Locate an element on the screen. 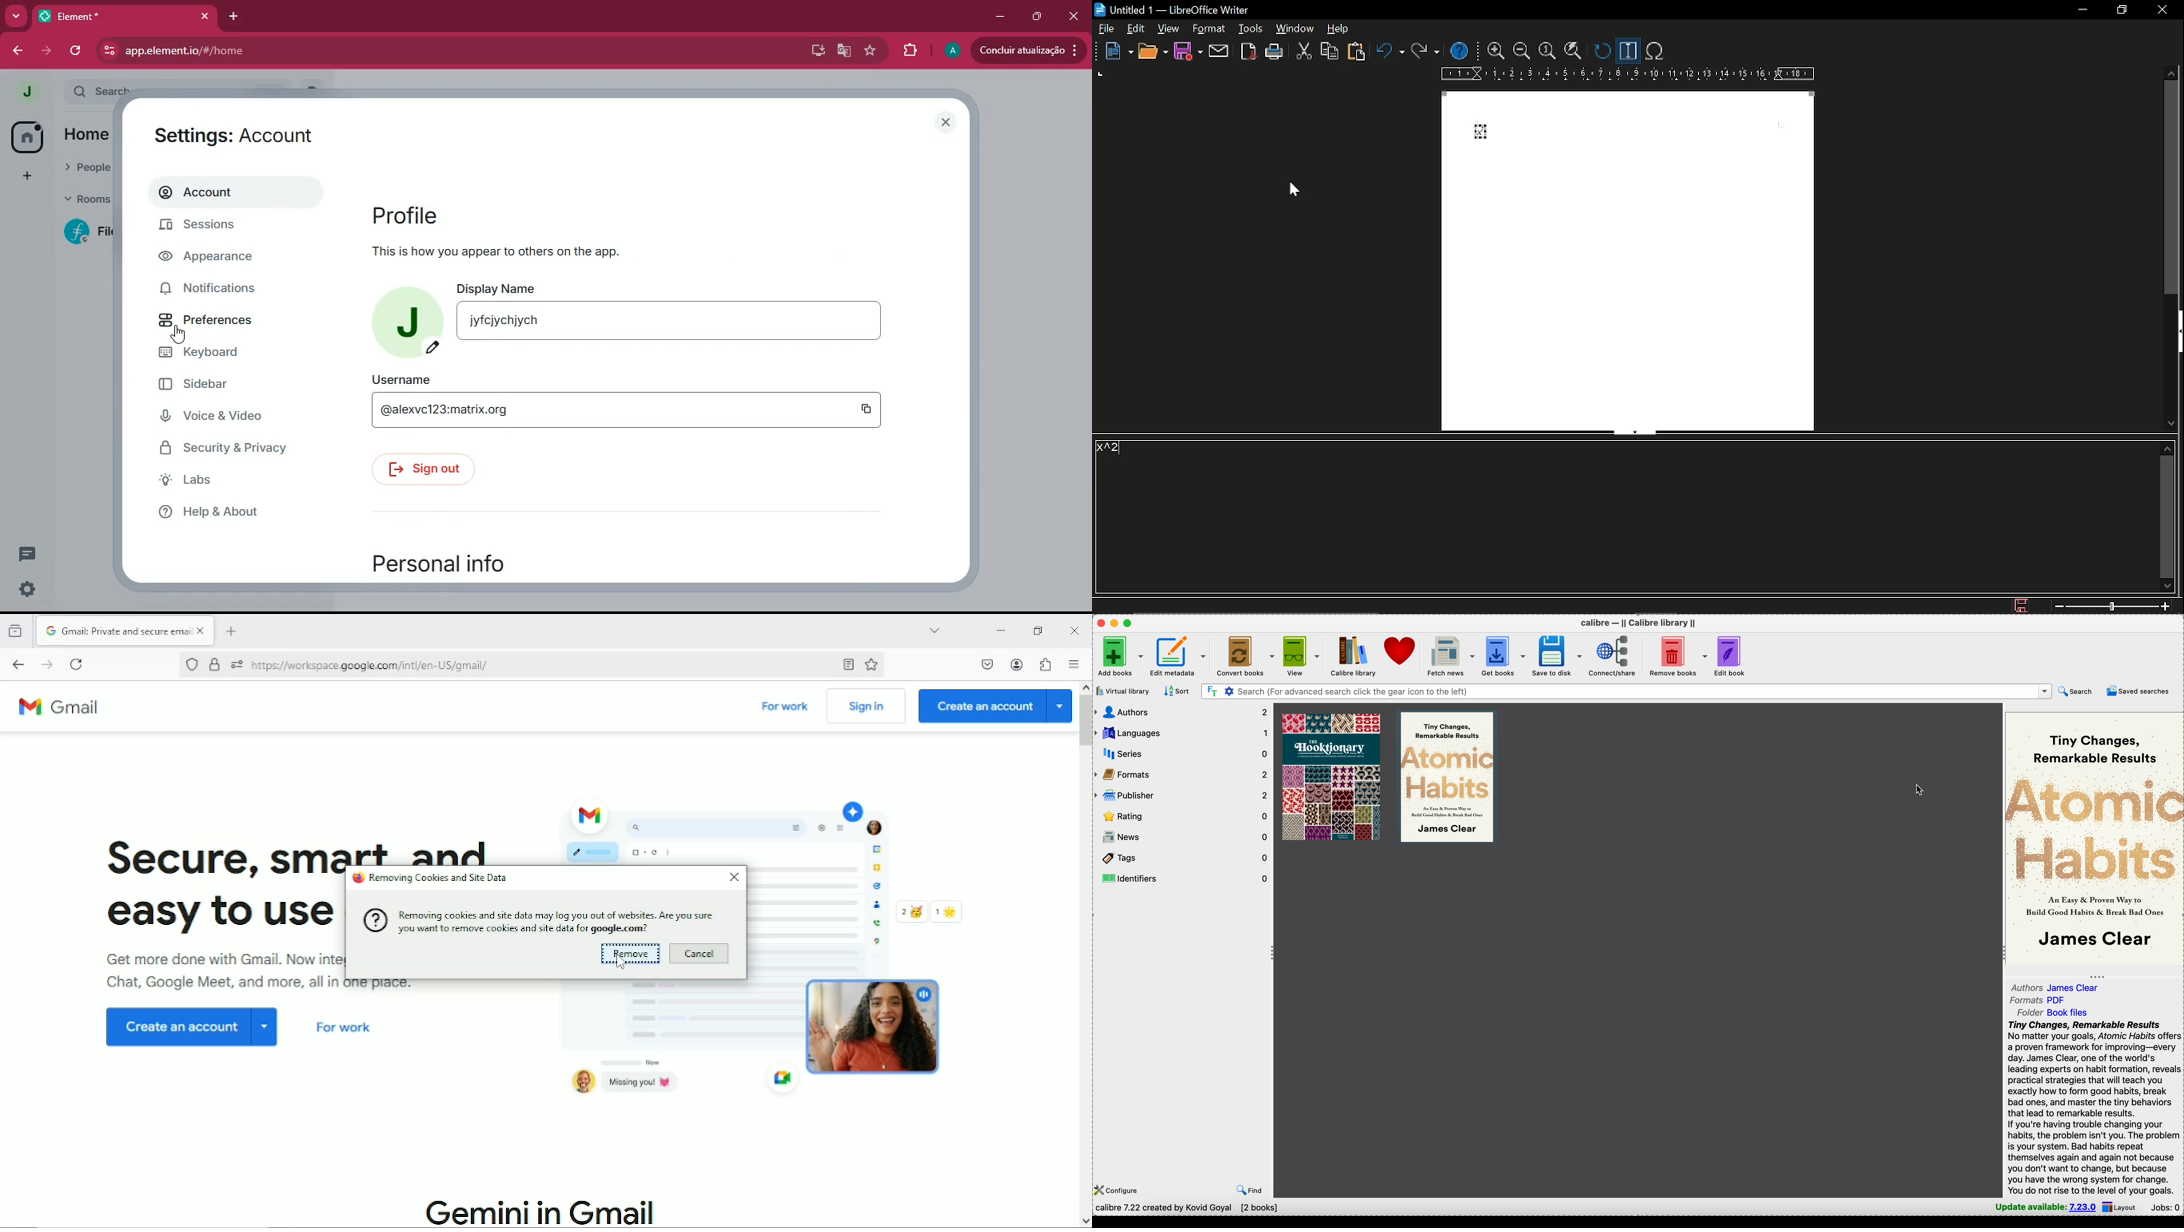 The height and width of the screenshot is (1232, 2184). search is located at coordinates (104, 89).